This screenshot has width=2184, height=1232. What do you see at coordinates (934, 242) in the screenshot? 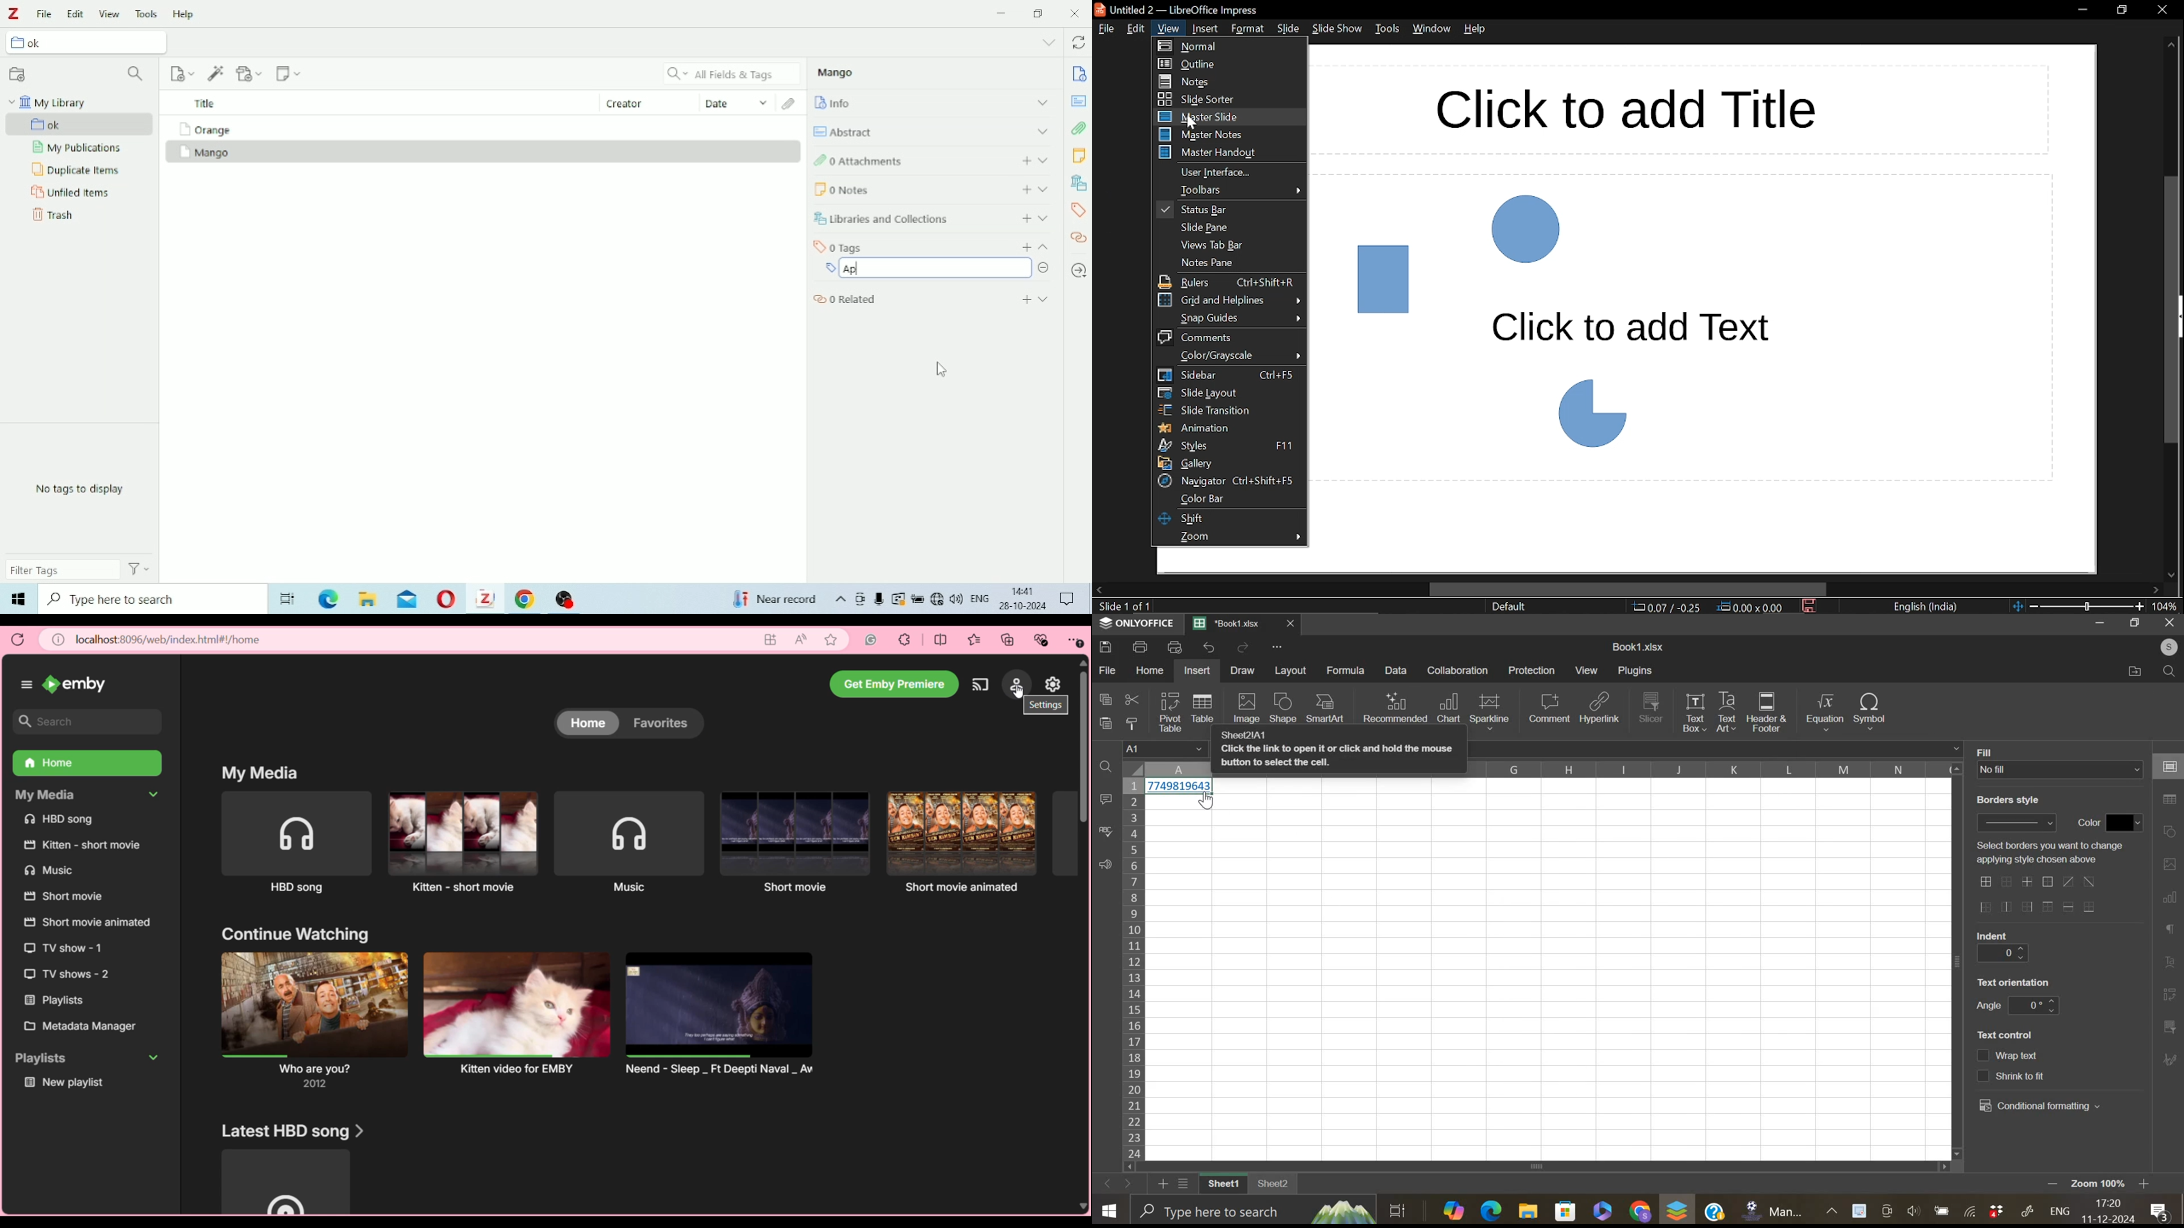
I see `Tags` at bounding box center [934, 242].